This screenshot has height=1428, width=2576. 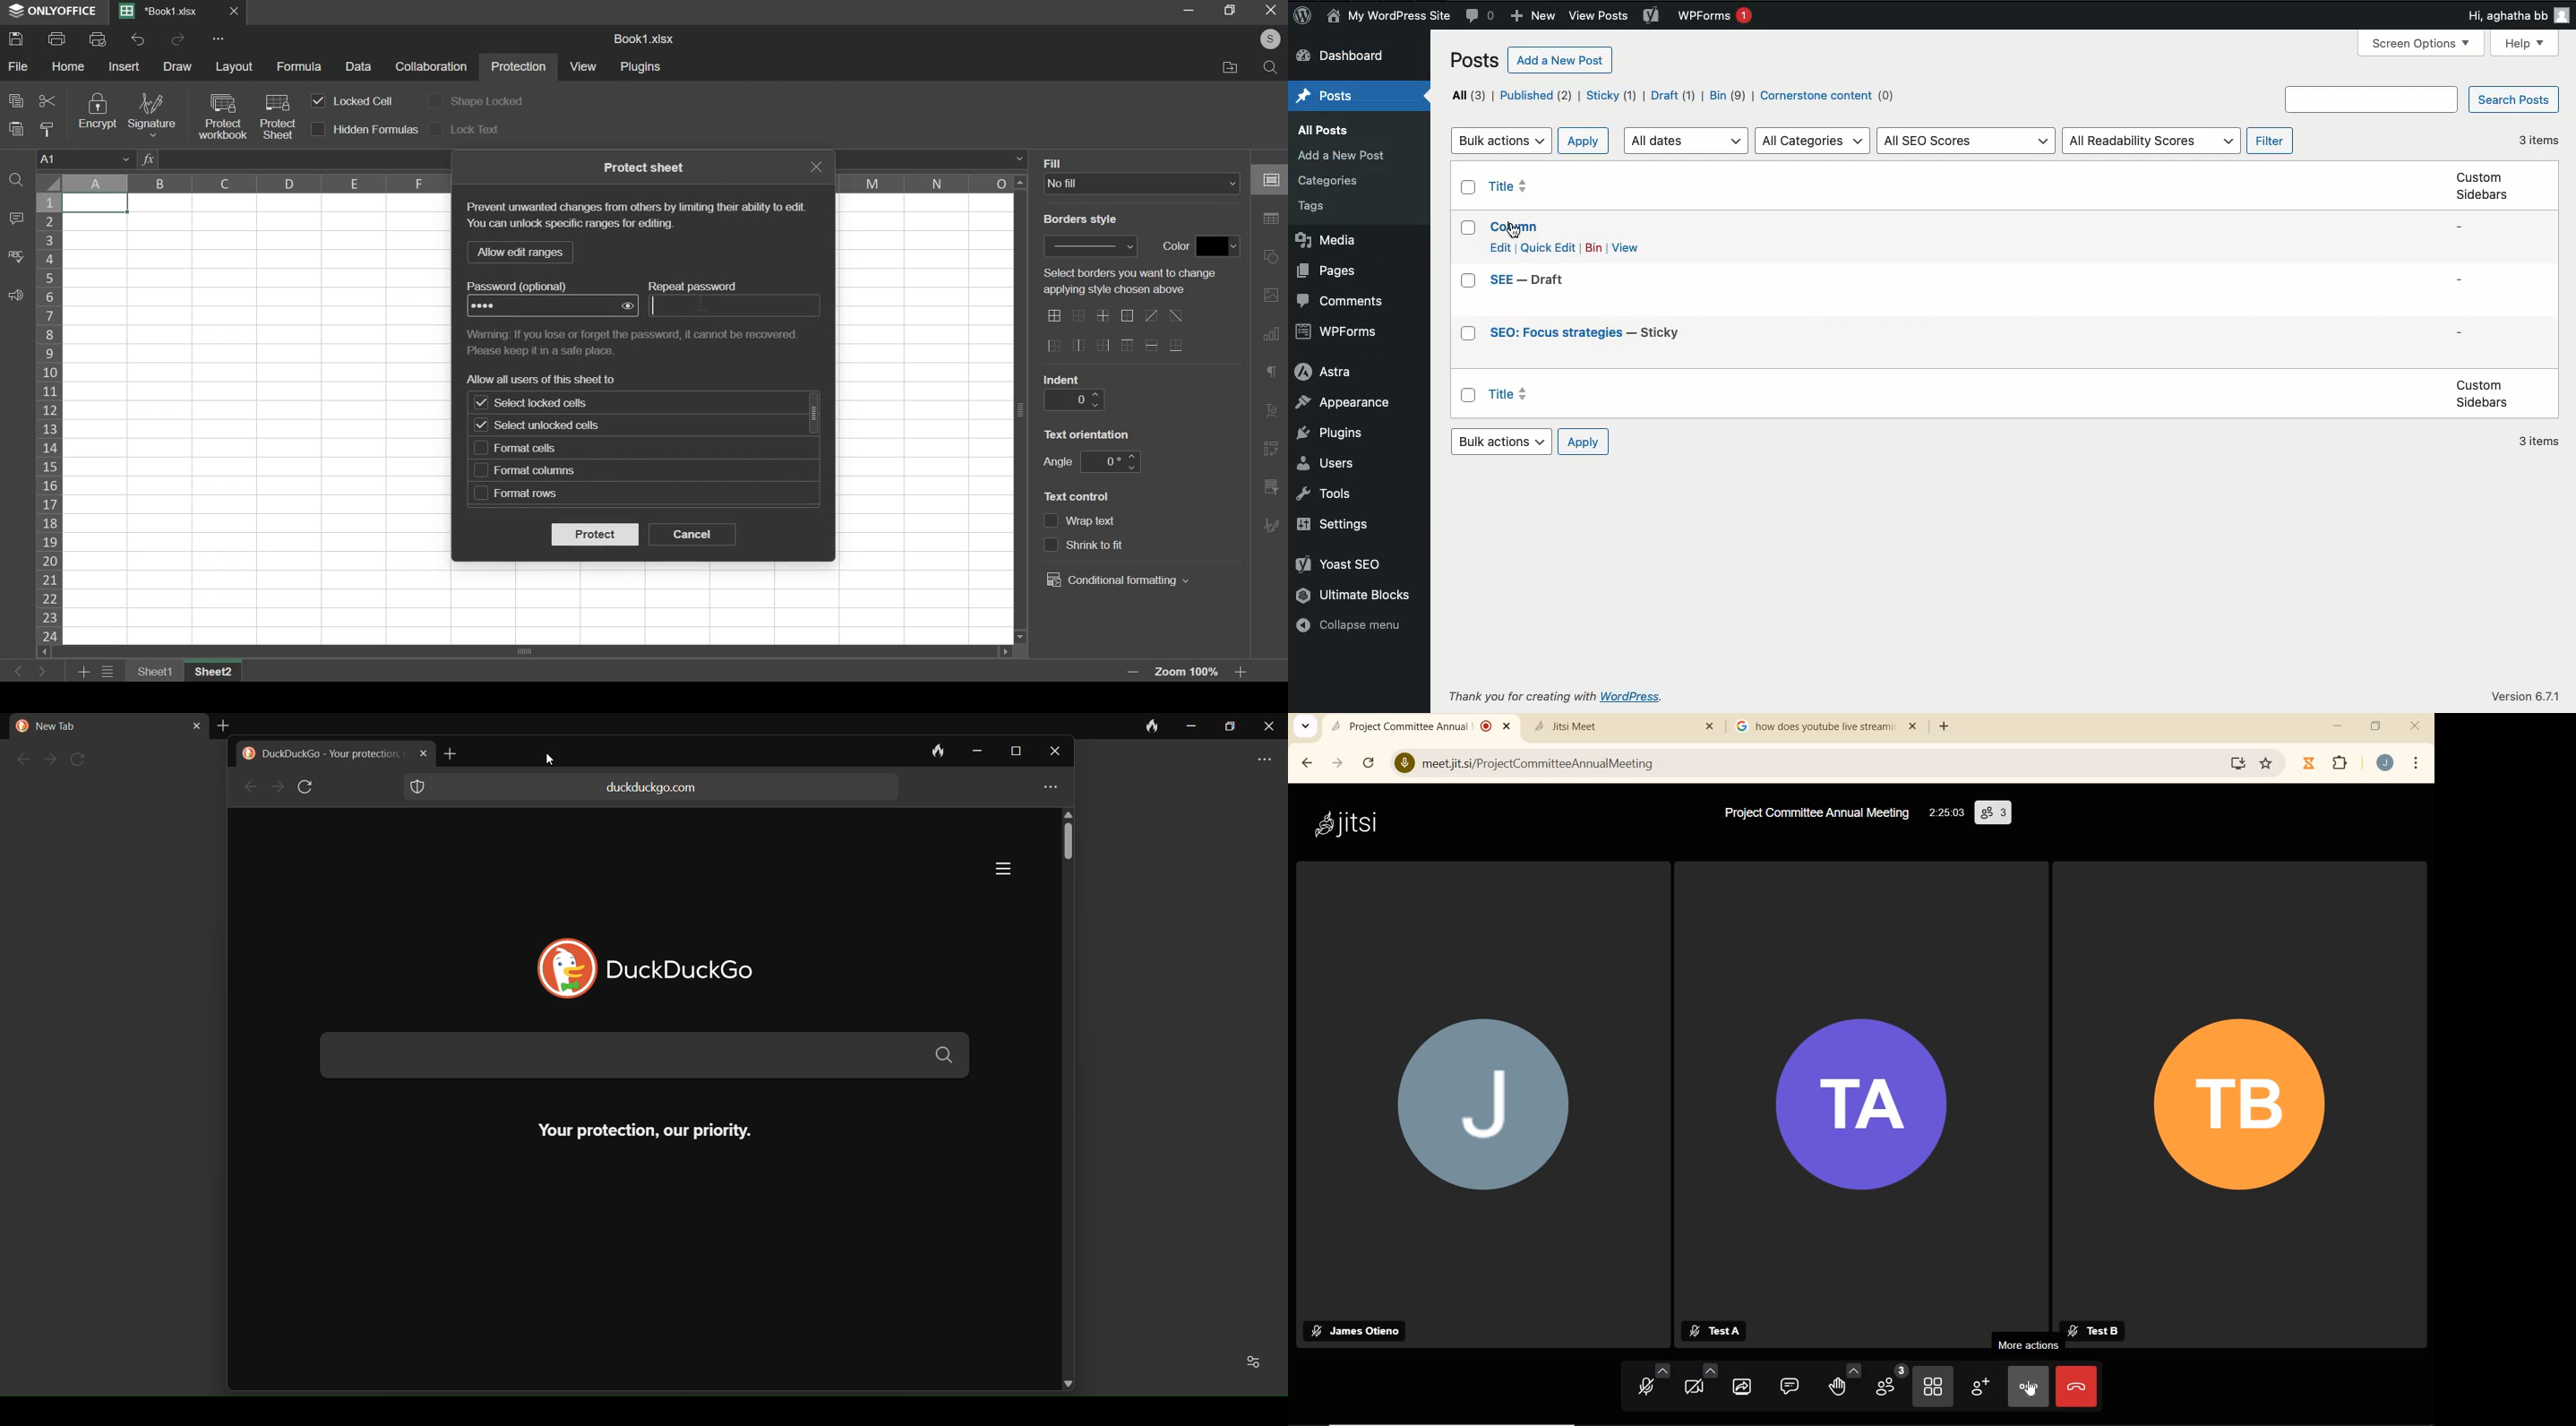 I want to click on Posts, so click(x=1473, y=61).